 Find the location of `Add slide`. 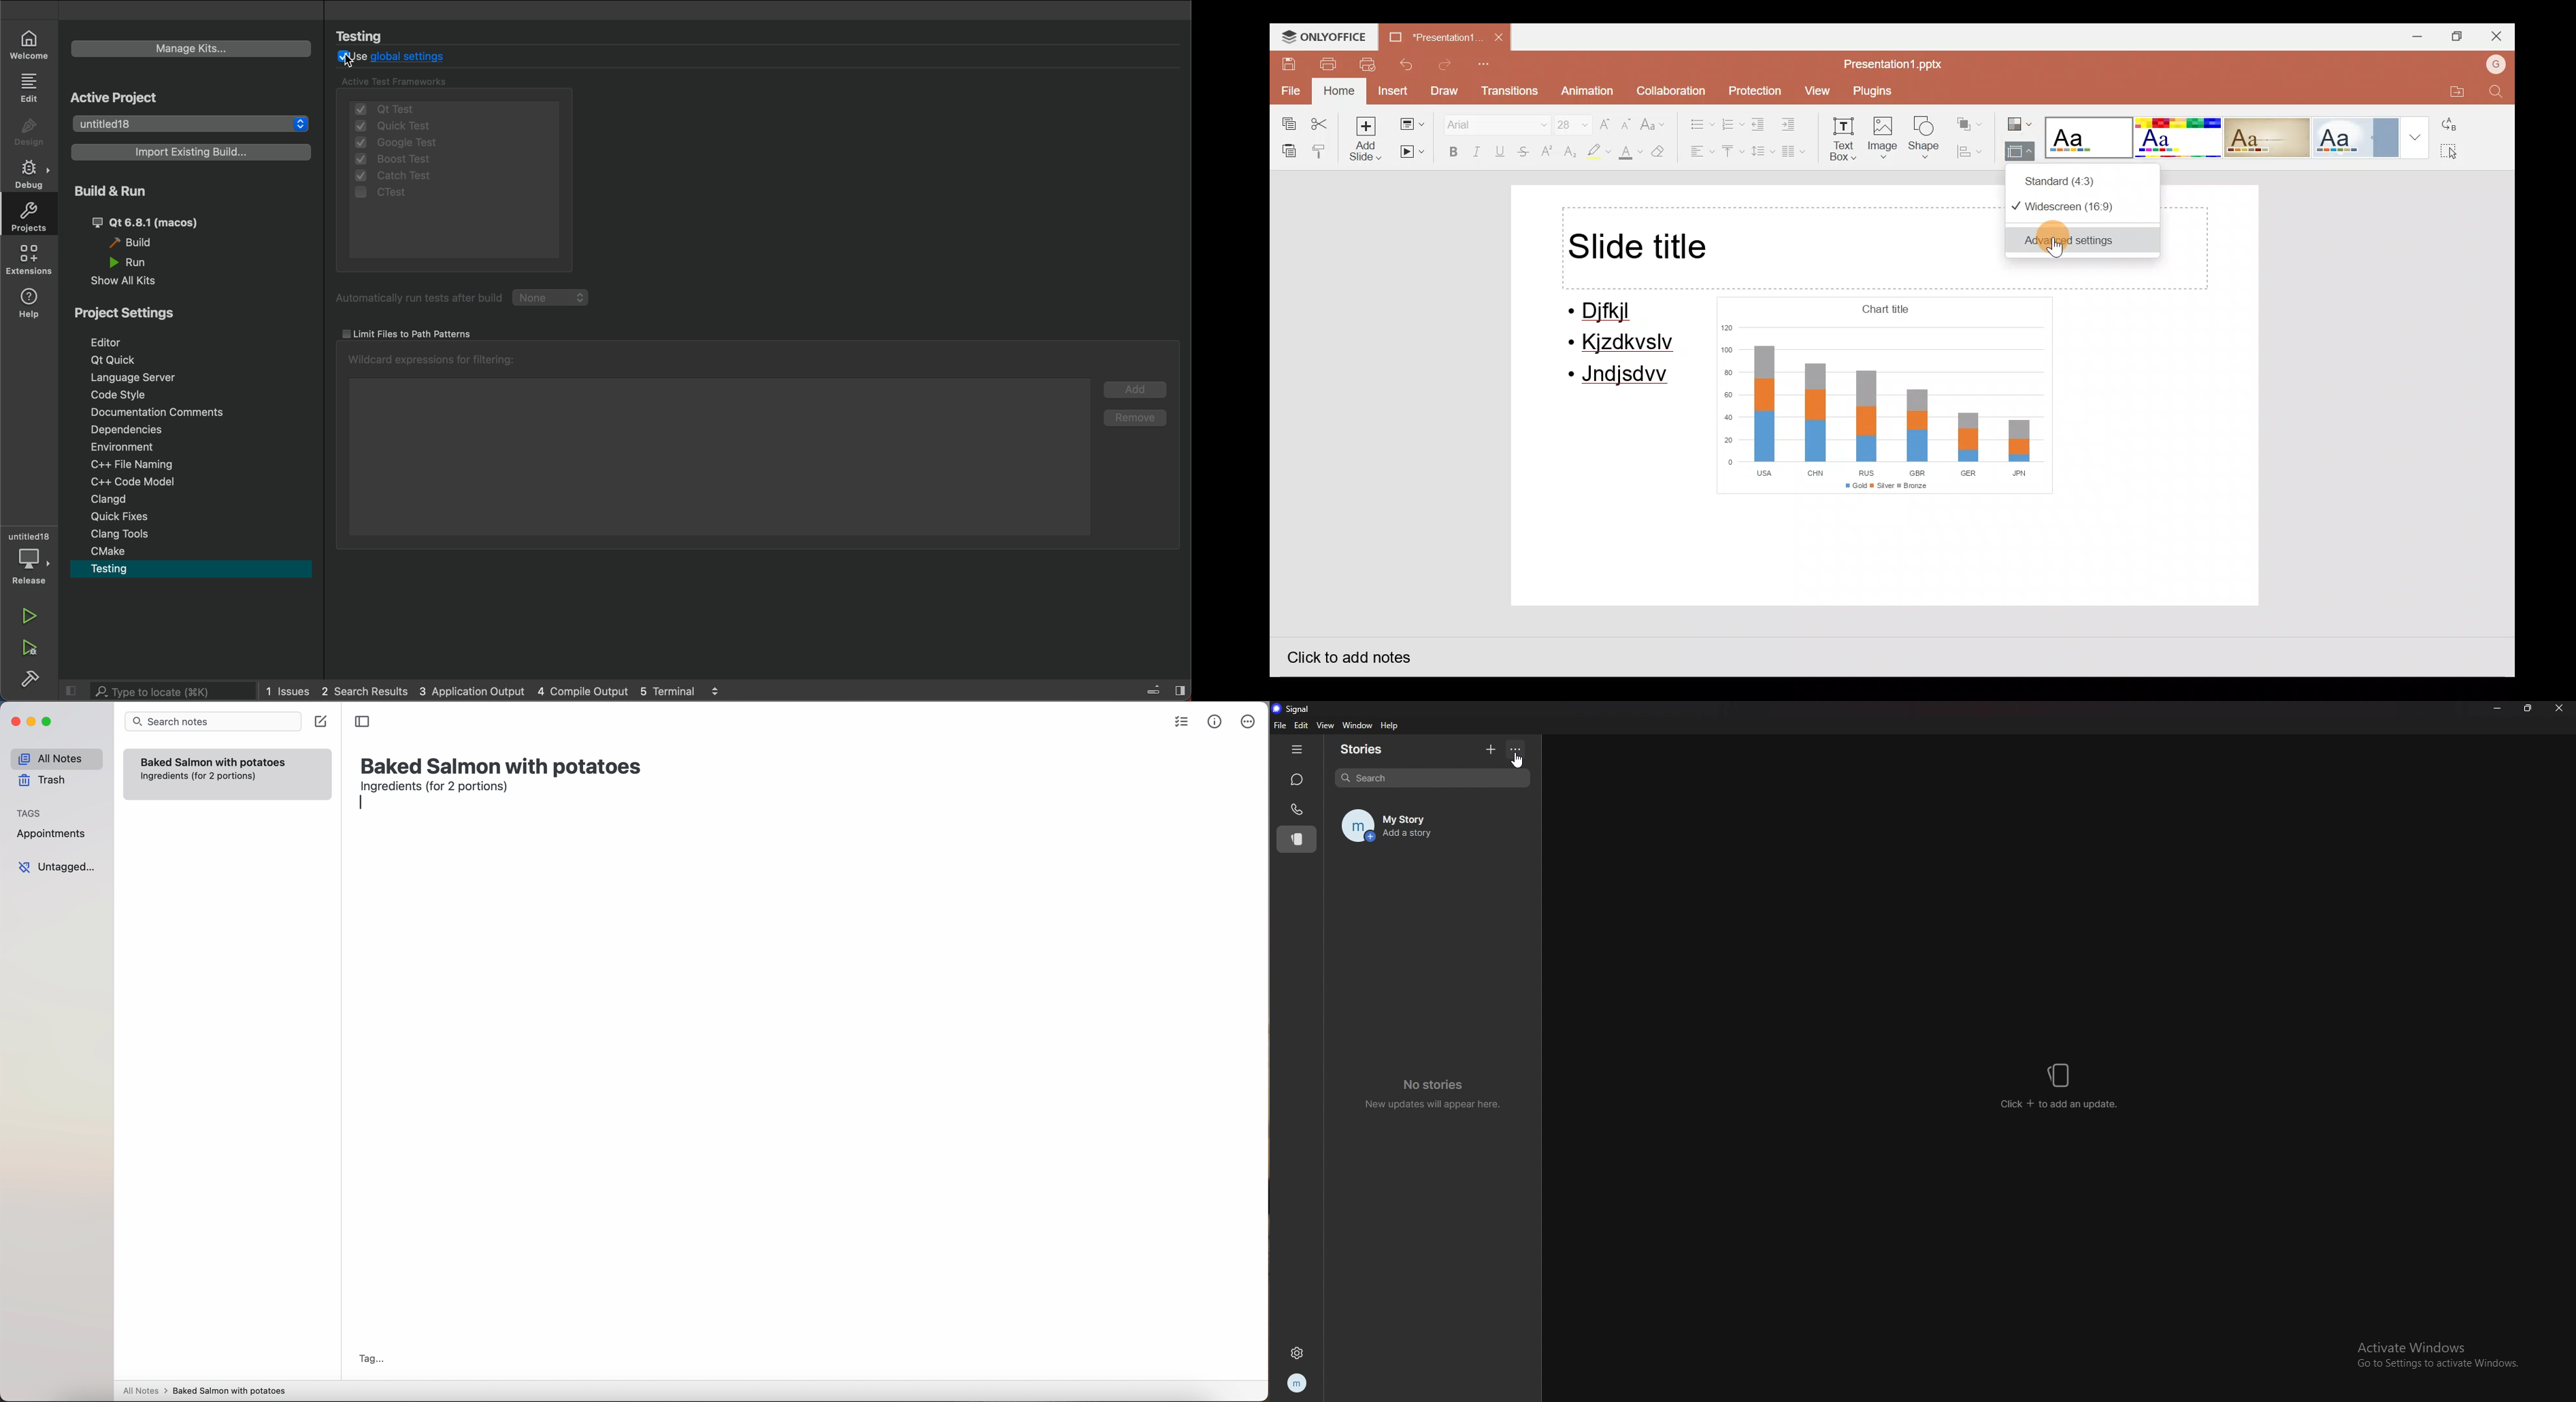

Add slide is located at coordinates (1366, 138).